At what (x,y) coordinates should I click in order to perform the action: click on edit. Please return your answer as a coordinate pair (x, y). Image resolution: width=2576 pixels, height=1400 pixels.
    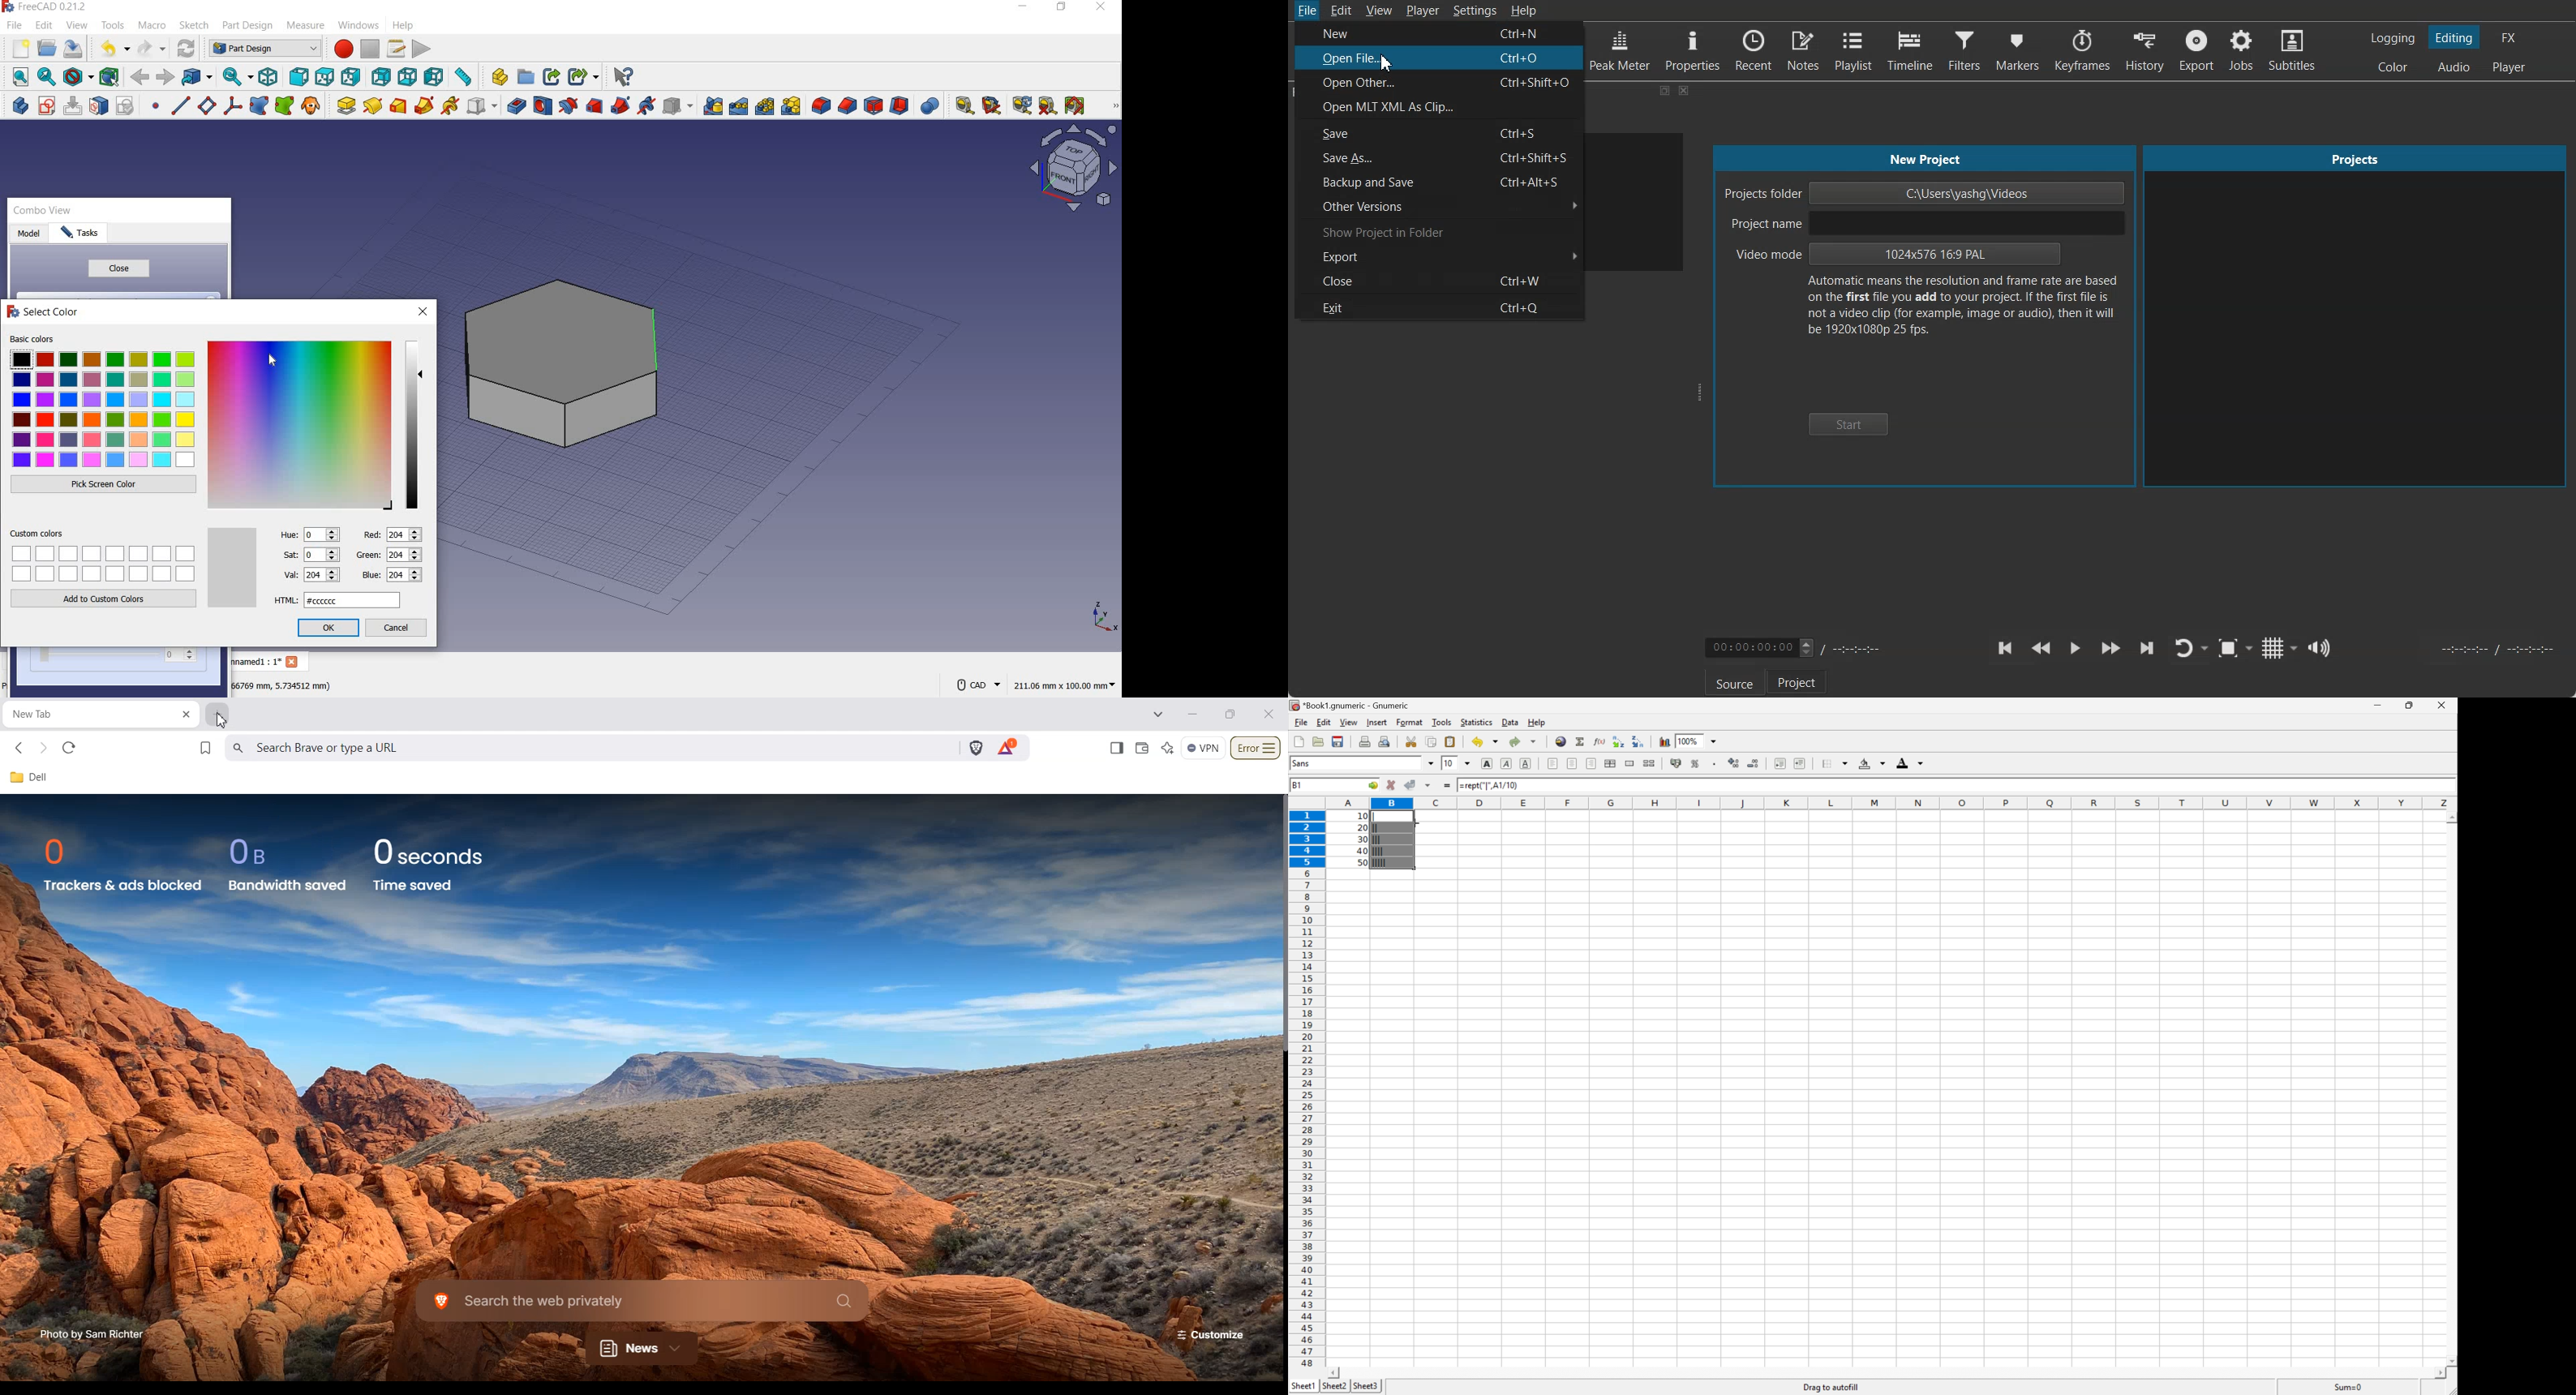
    Looking at the image, I should click on (43, 25).